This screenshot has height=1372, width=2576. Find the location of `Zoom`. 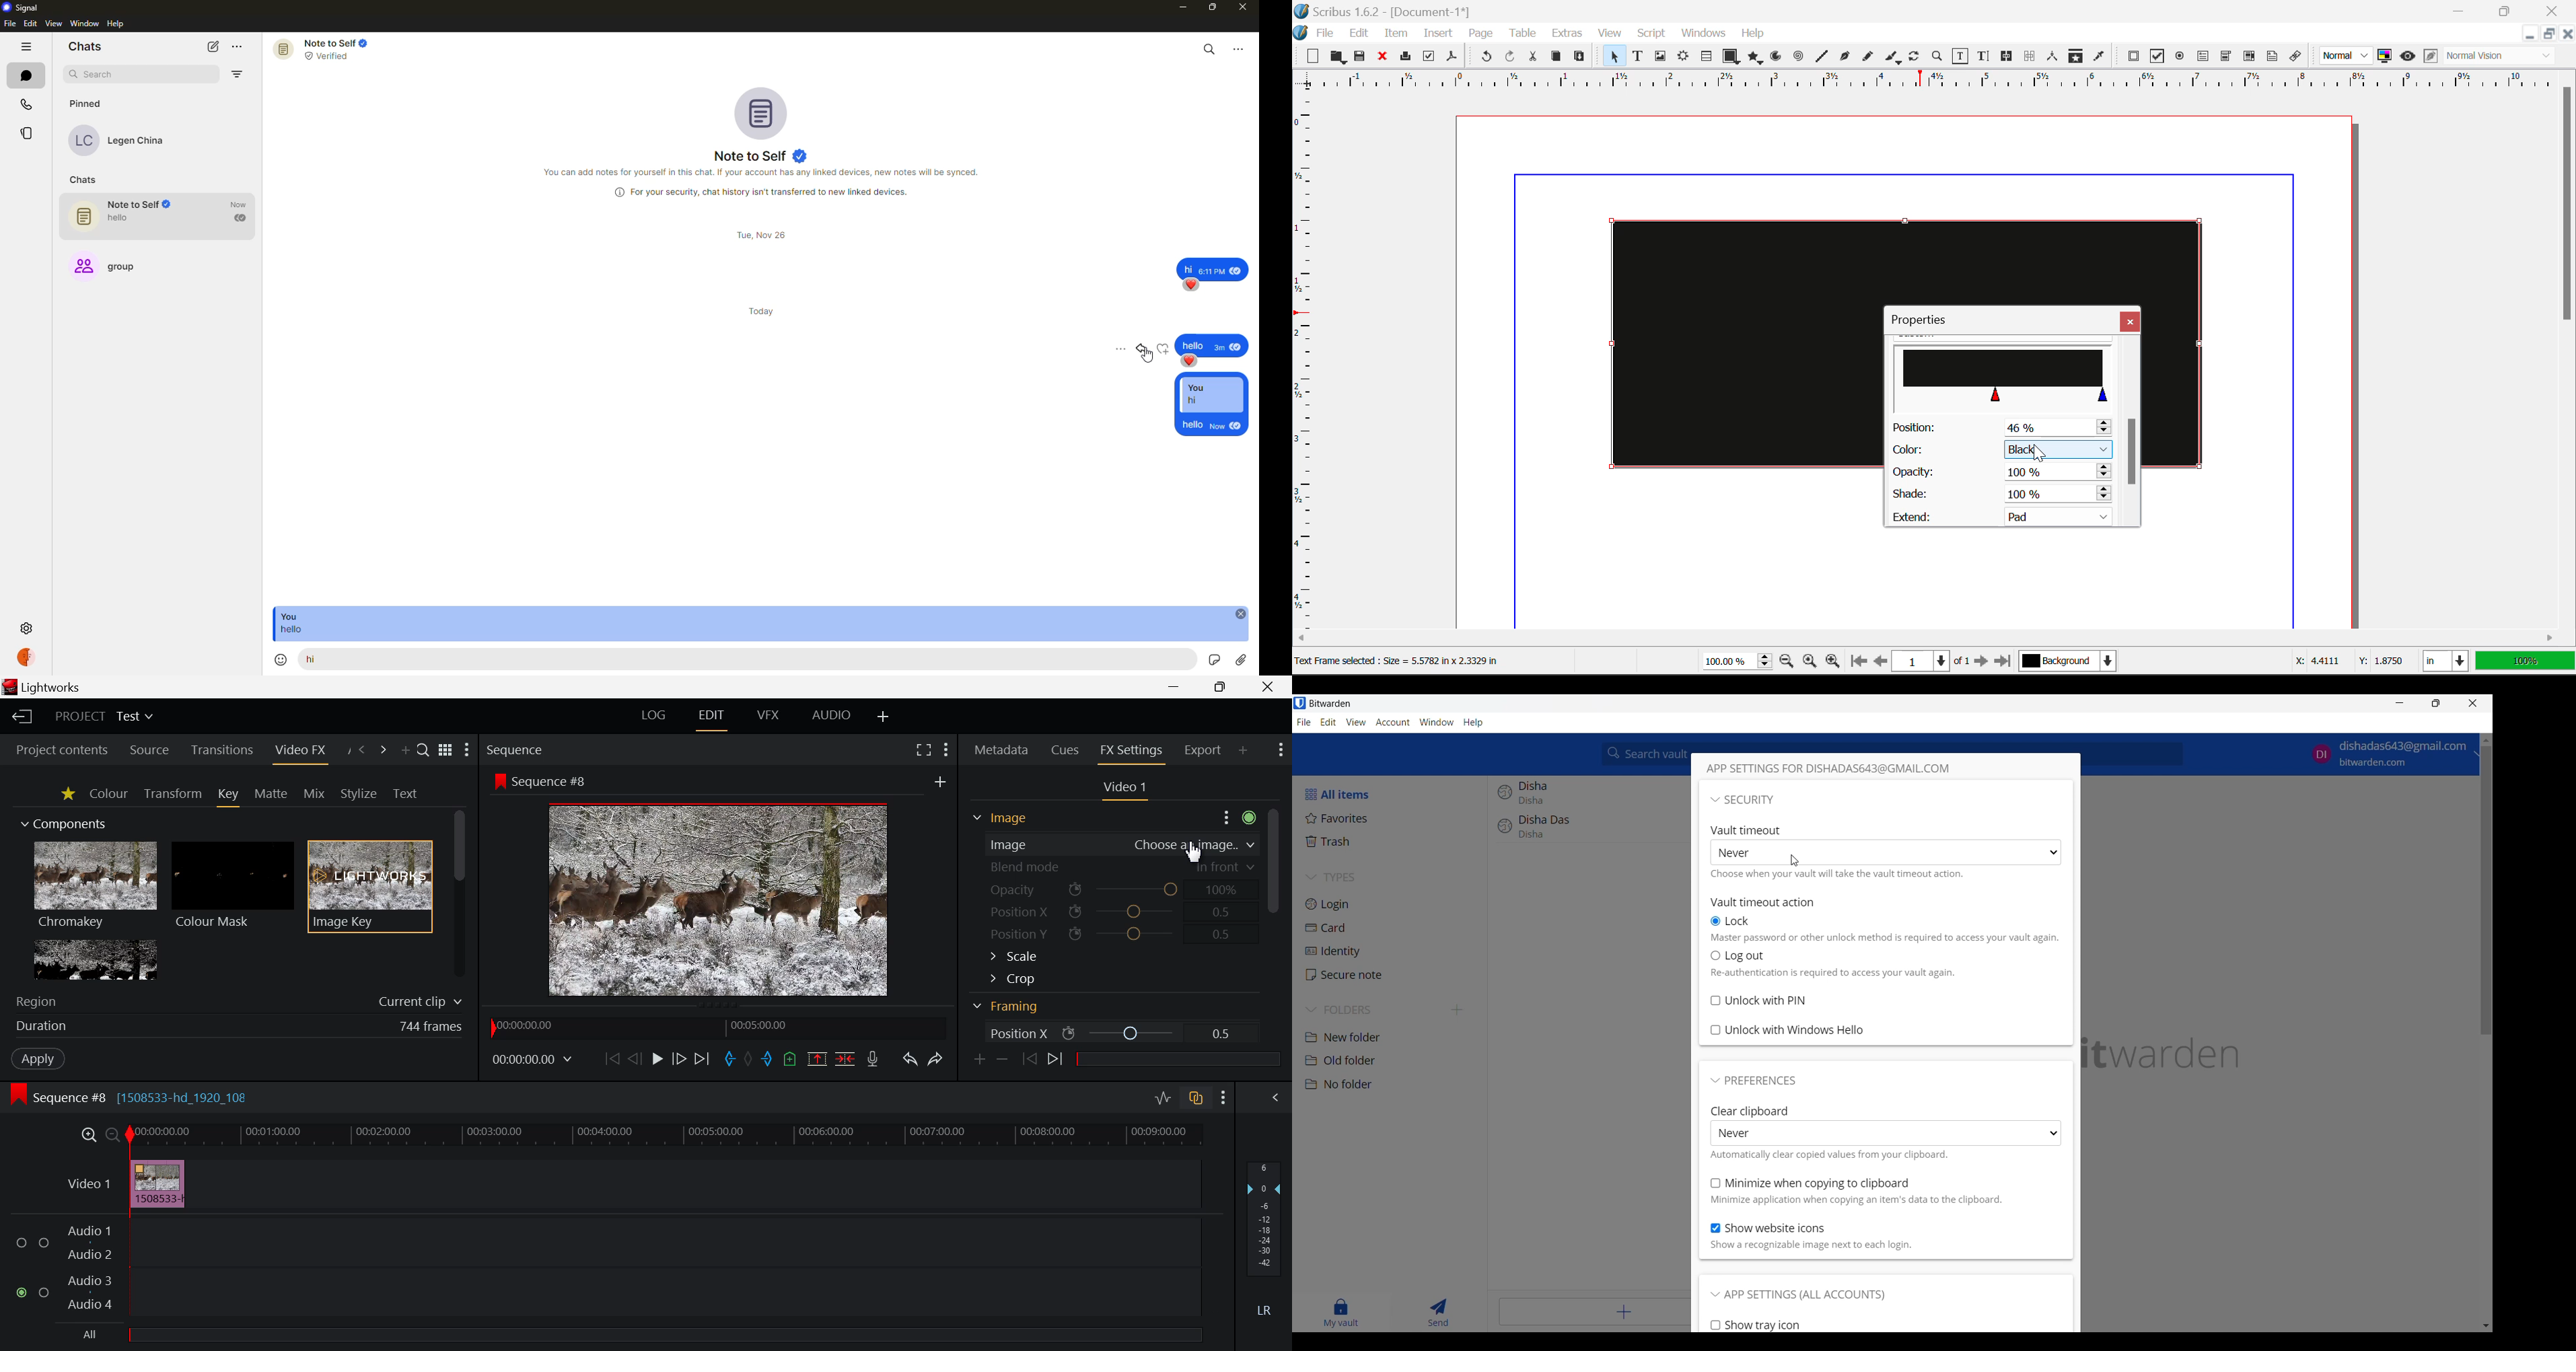

Zoom is located at coordinates (1938, 56).